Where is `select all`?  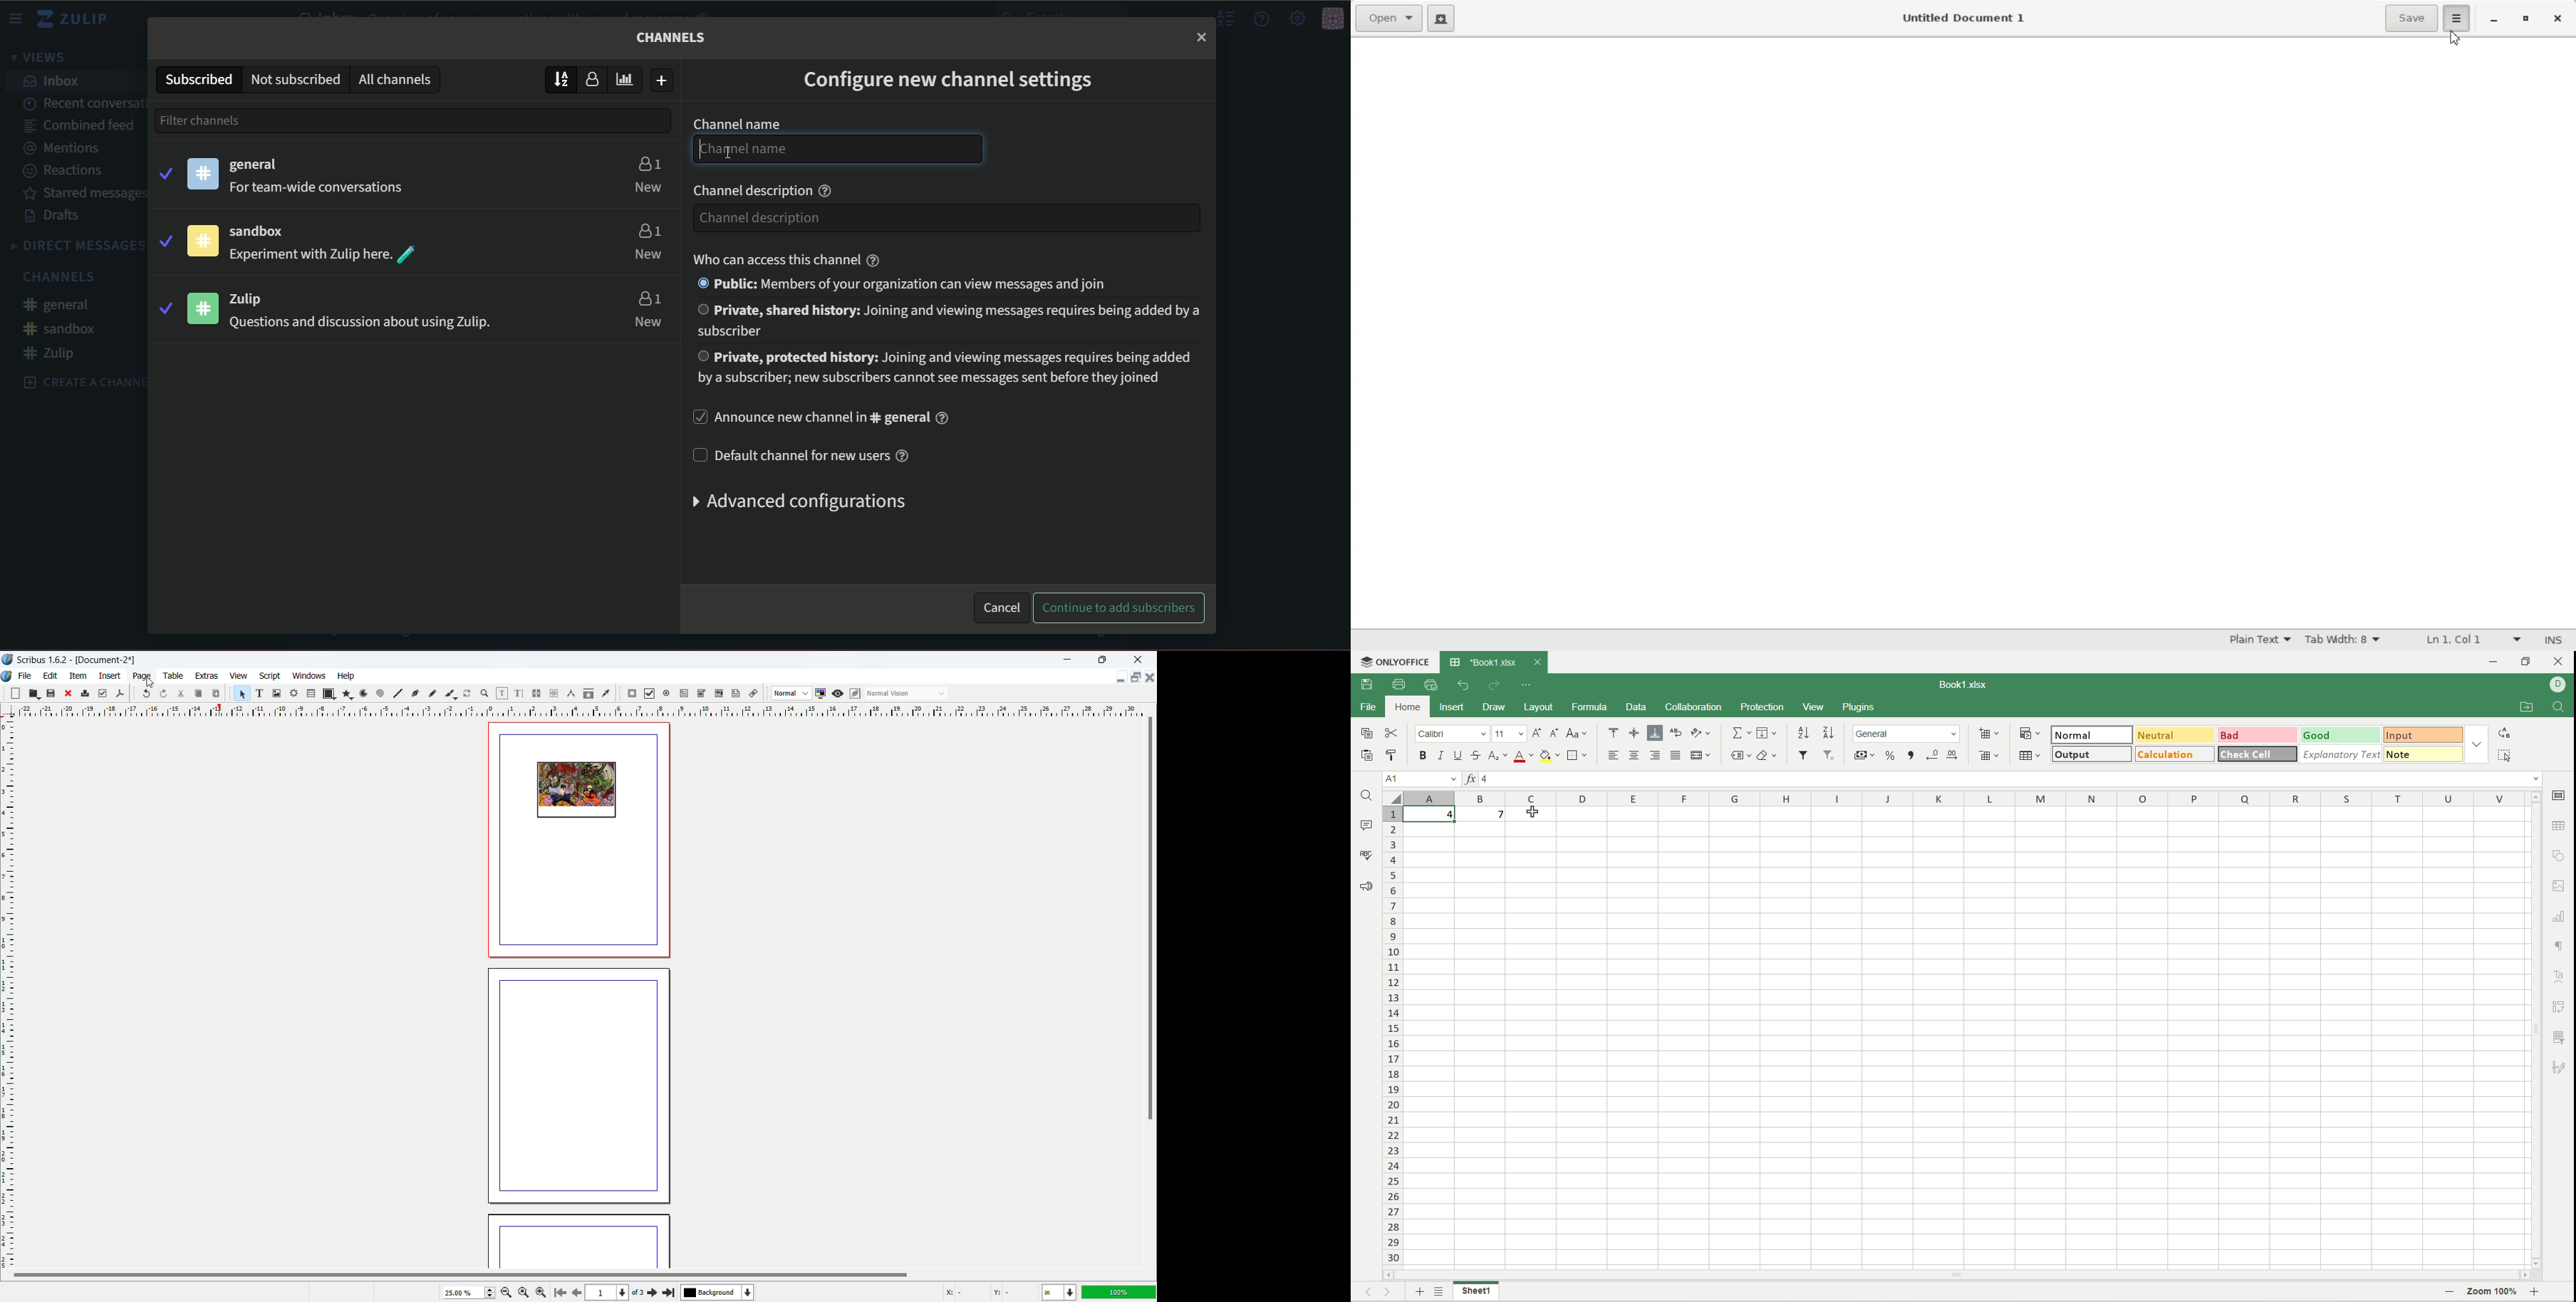 select all is located at coordinates (2504, 755).